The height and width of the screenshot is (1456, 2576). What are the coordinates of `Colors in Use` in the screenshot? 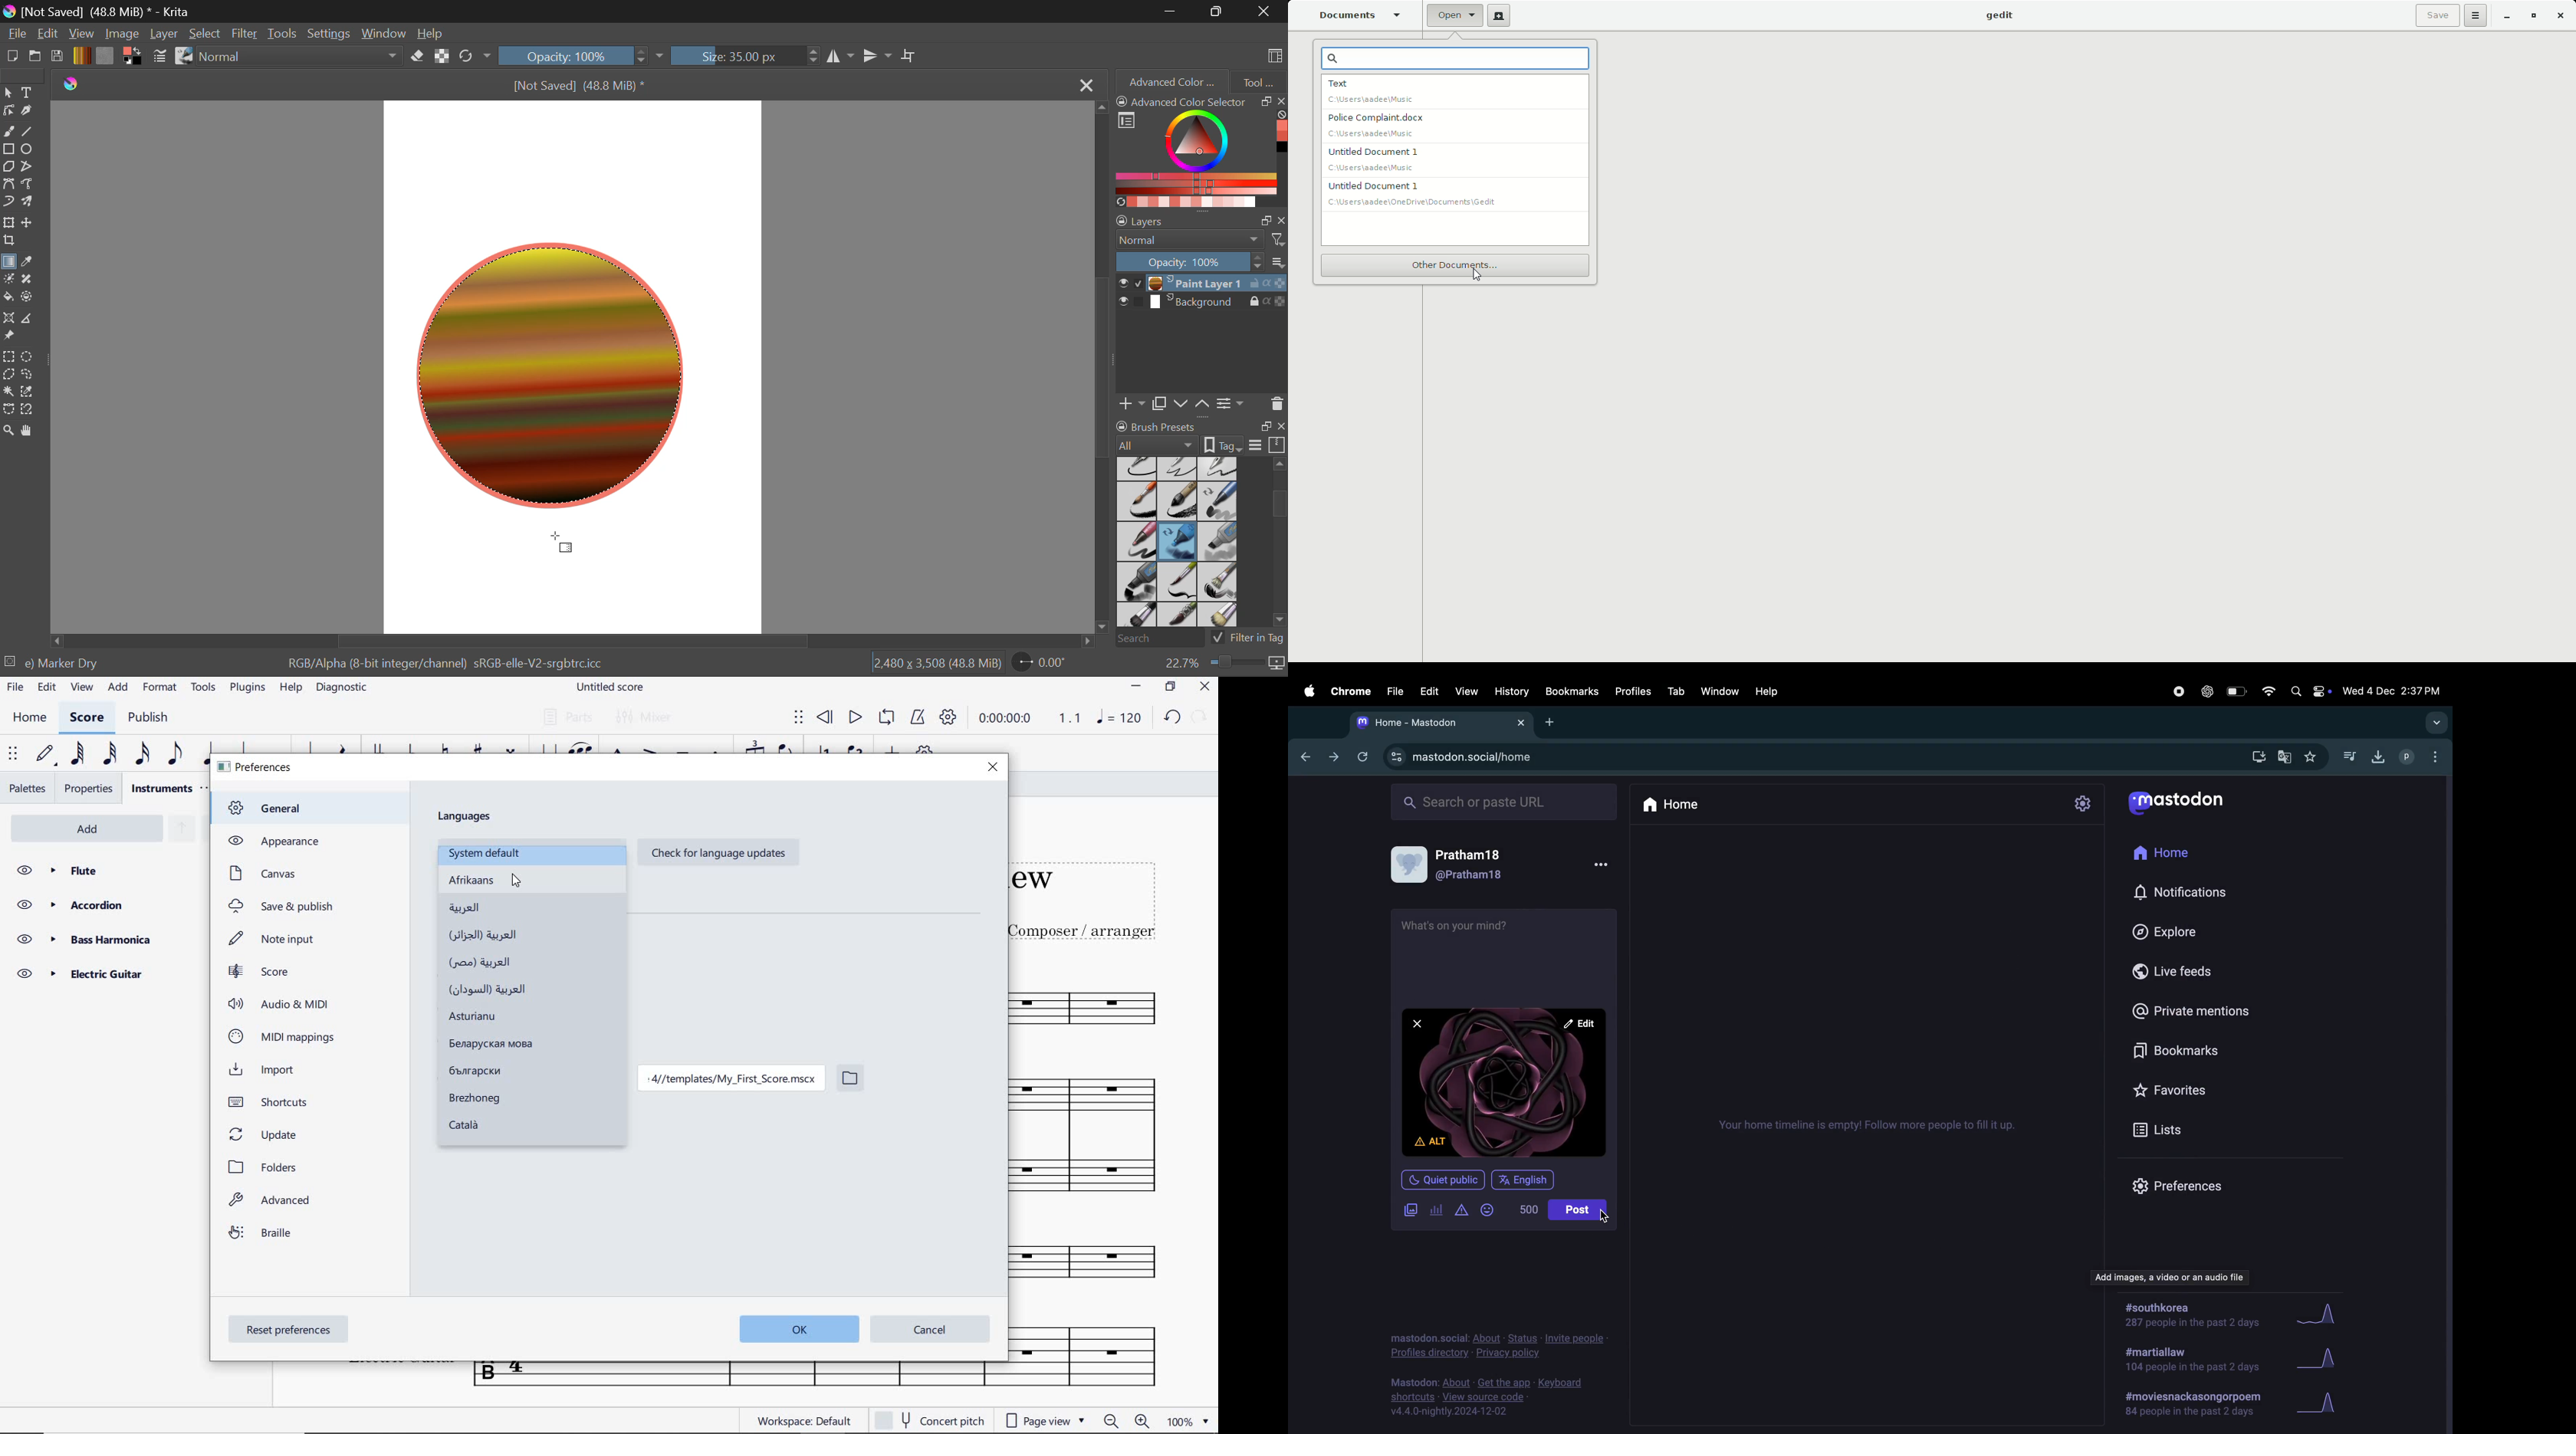 It's located at (131, 56).